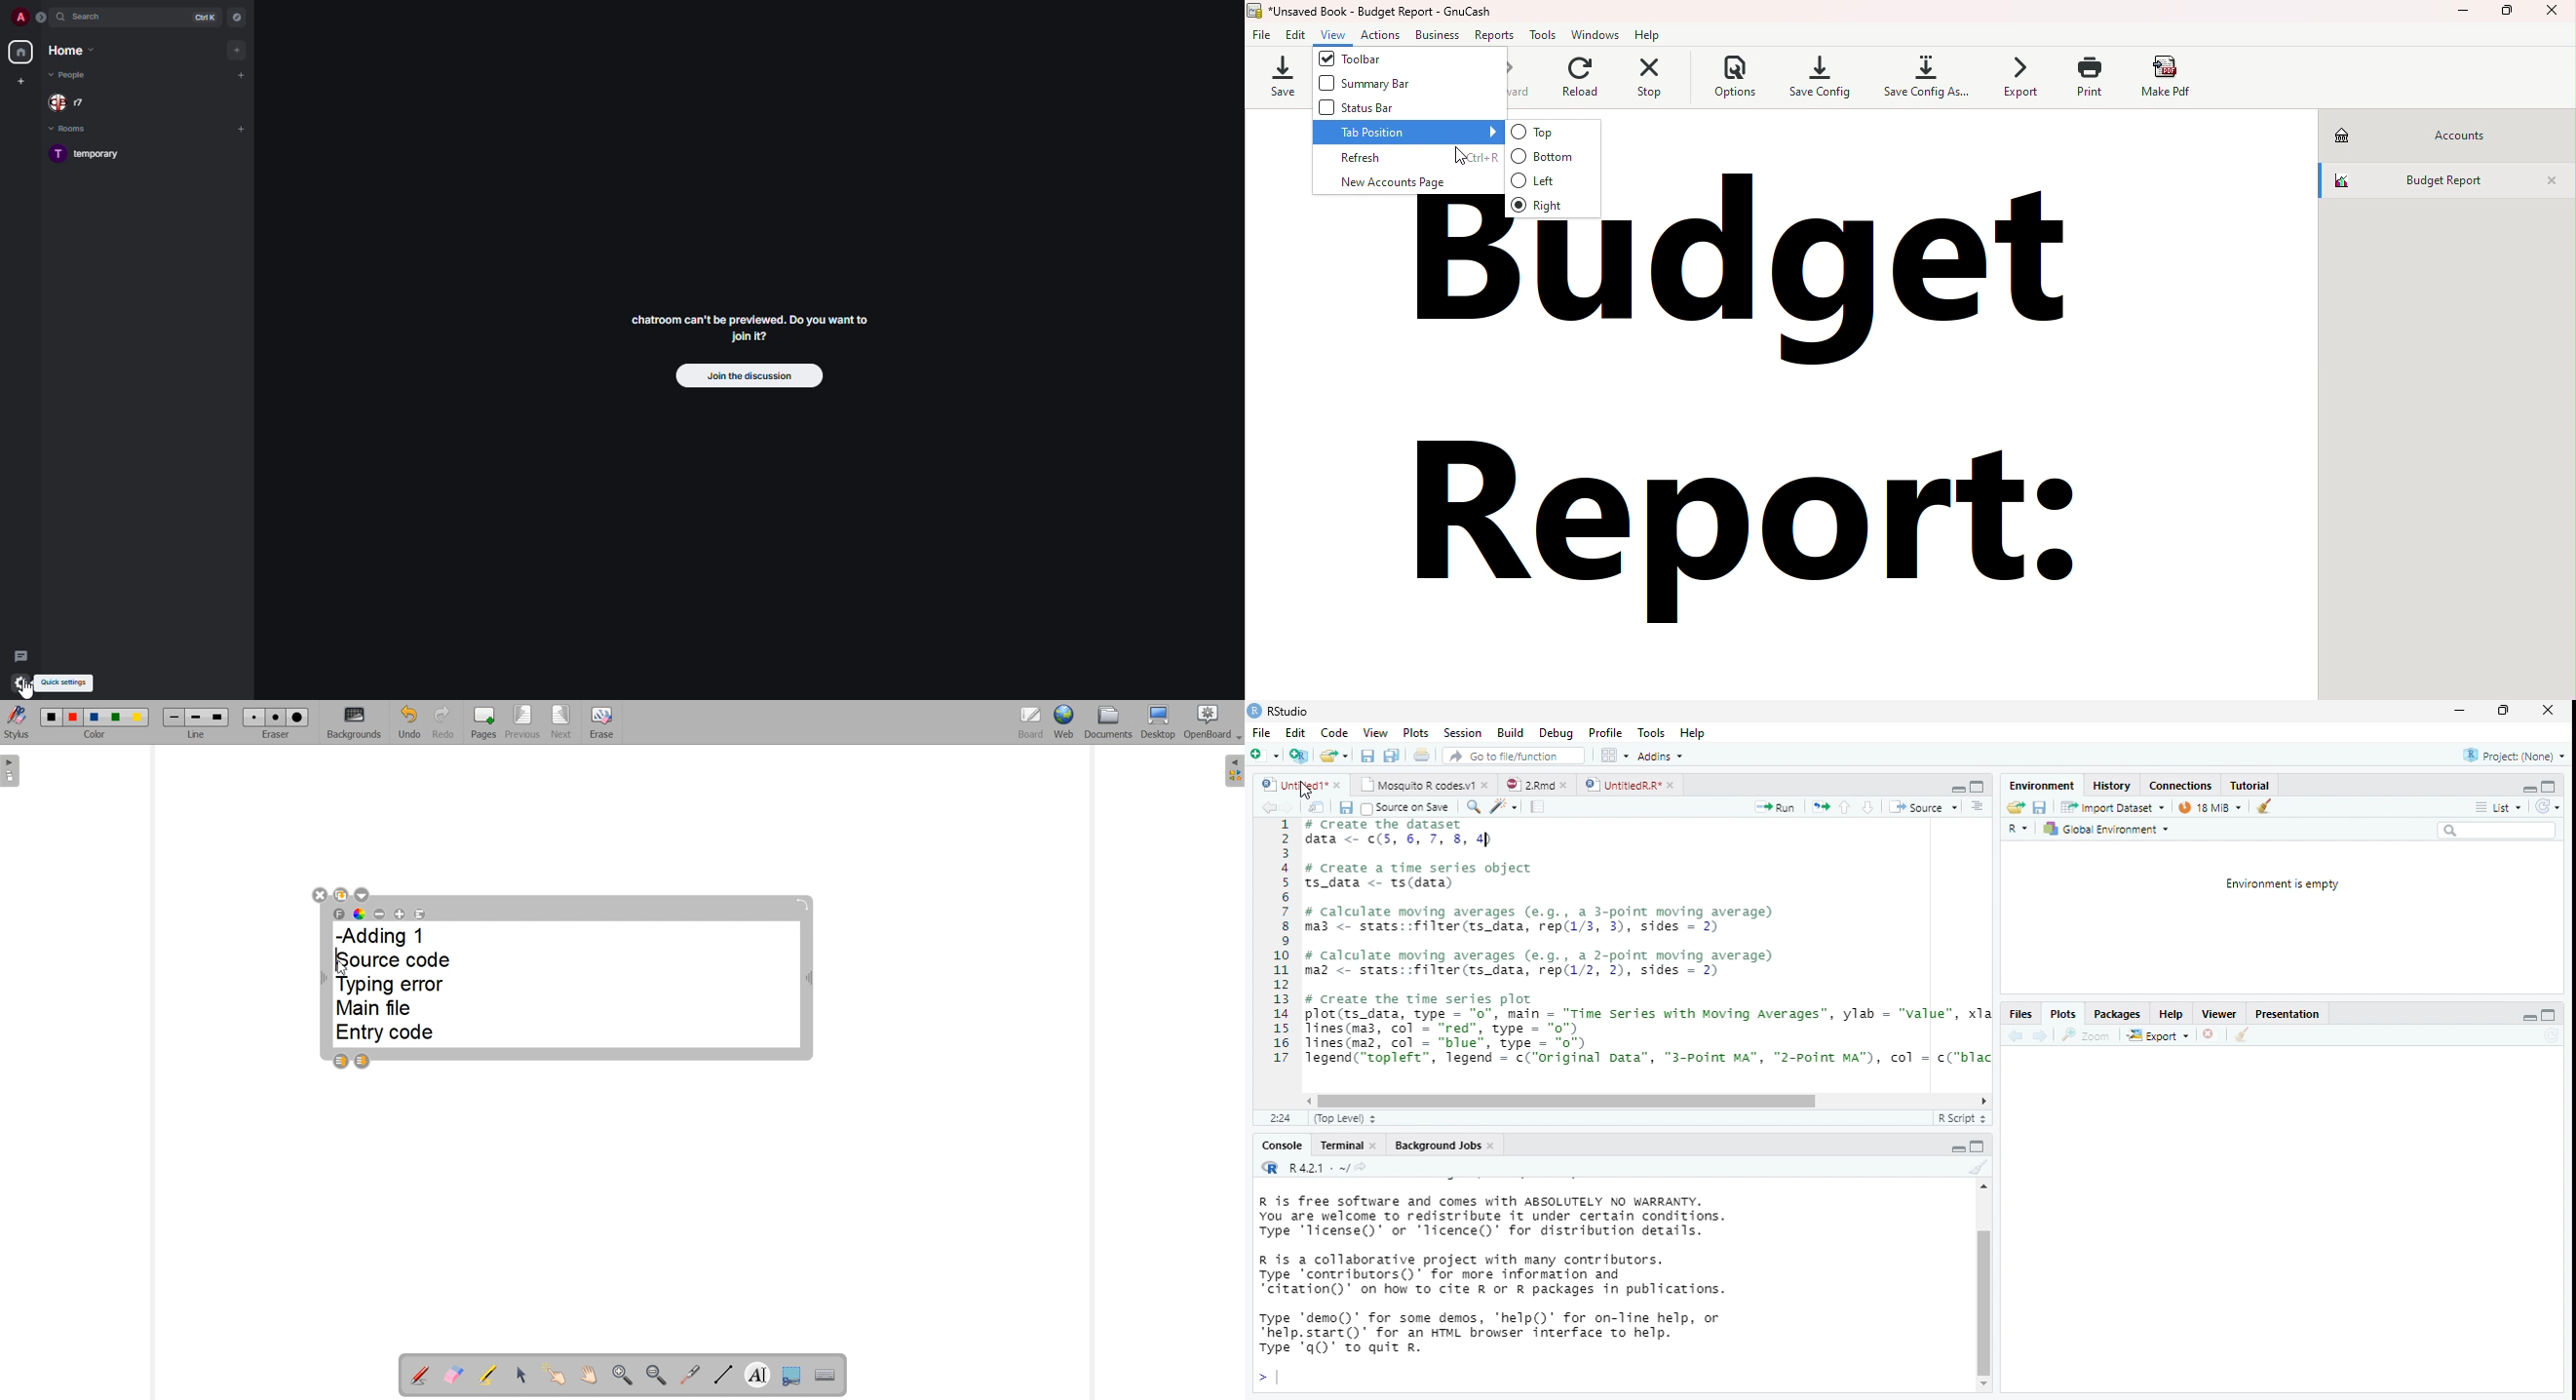  What do you see at coordinates (2531, 1020) in the screenshot?
I see `minimize` at bounding box center [2531, 1020].